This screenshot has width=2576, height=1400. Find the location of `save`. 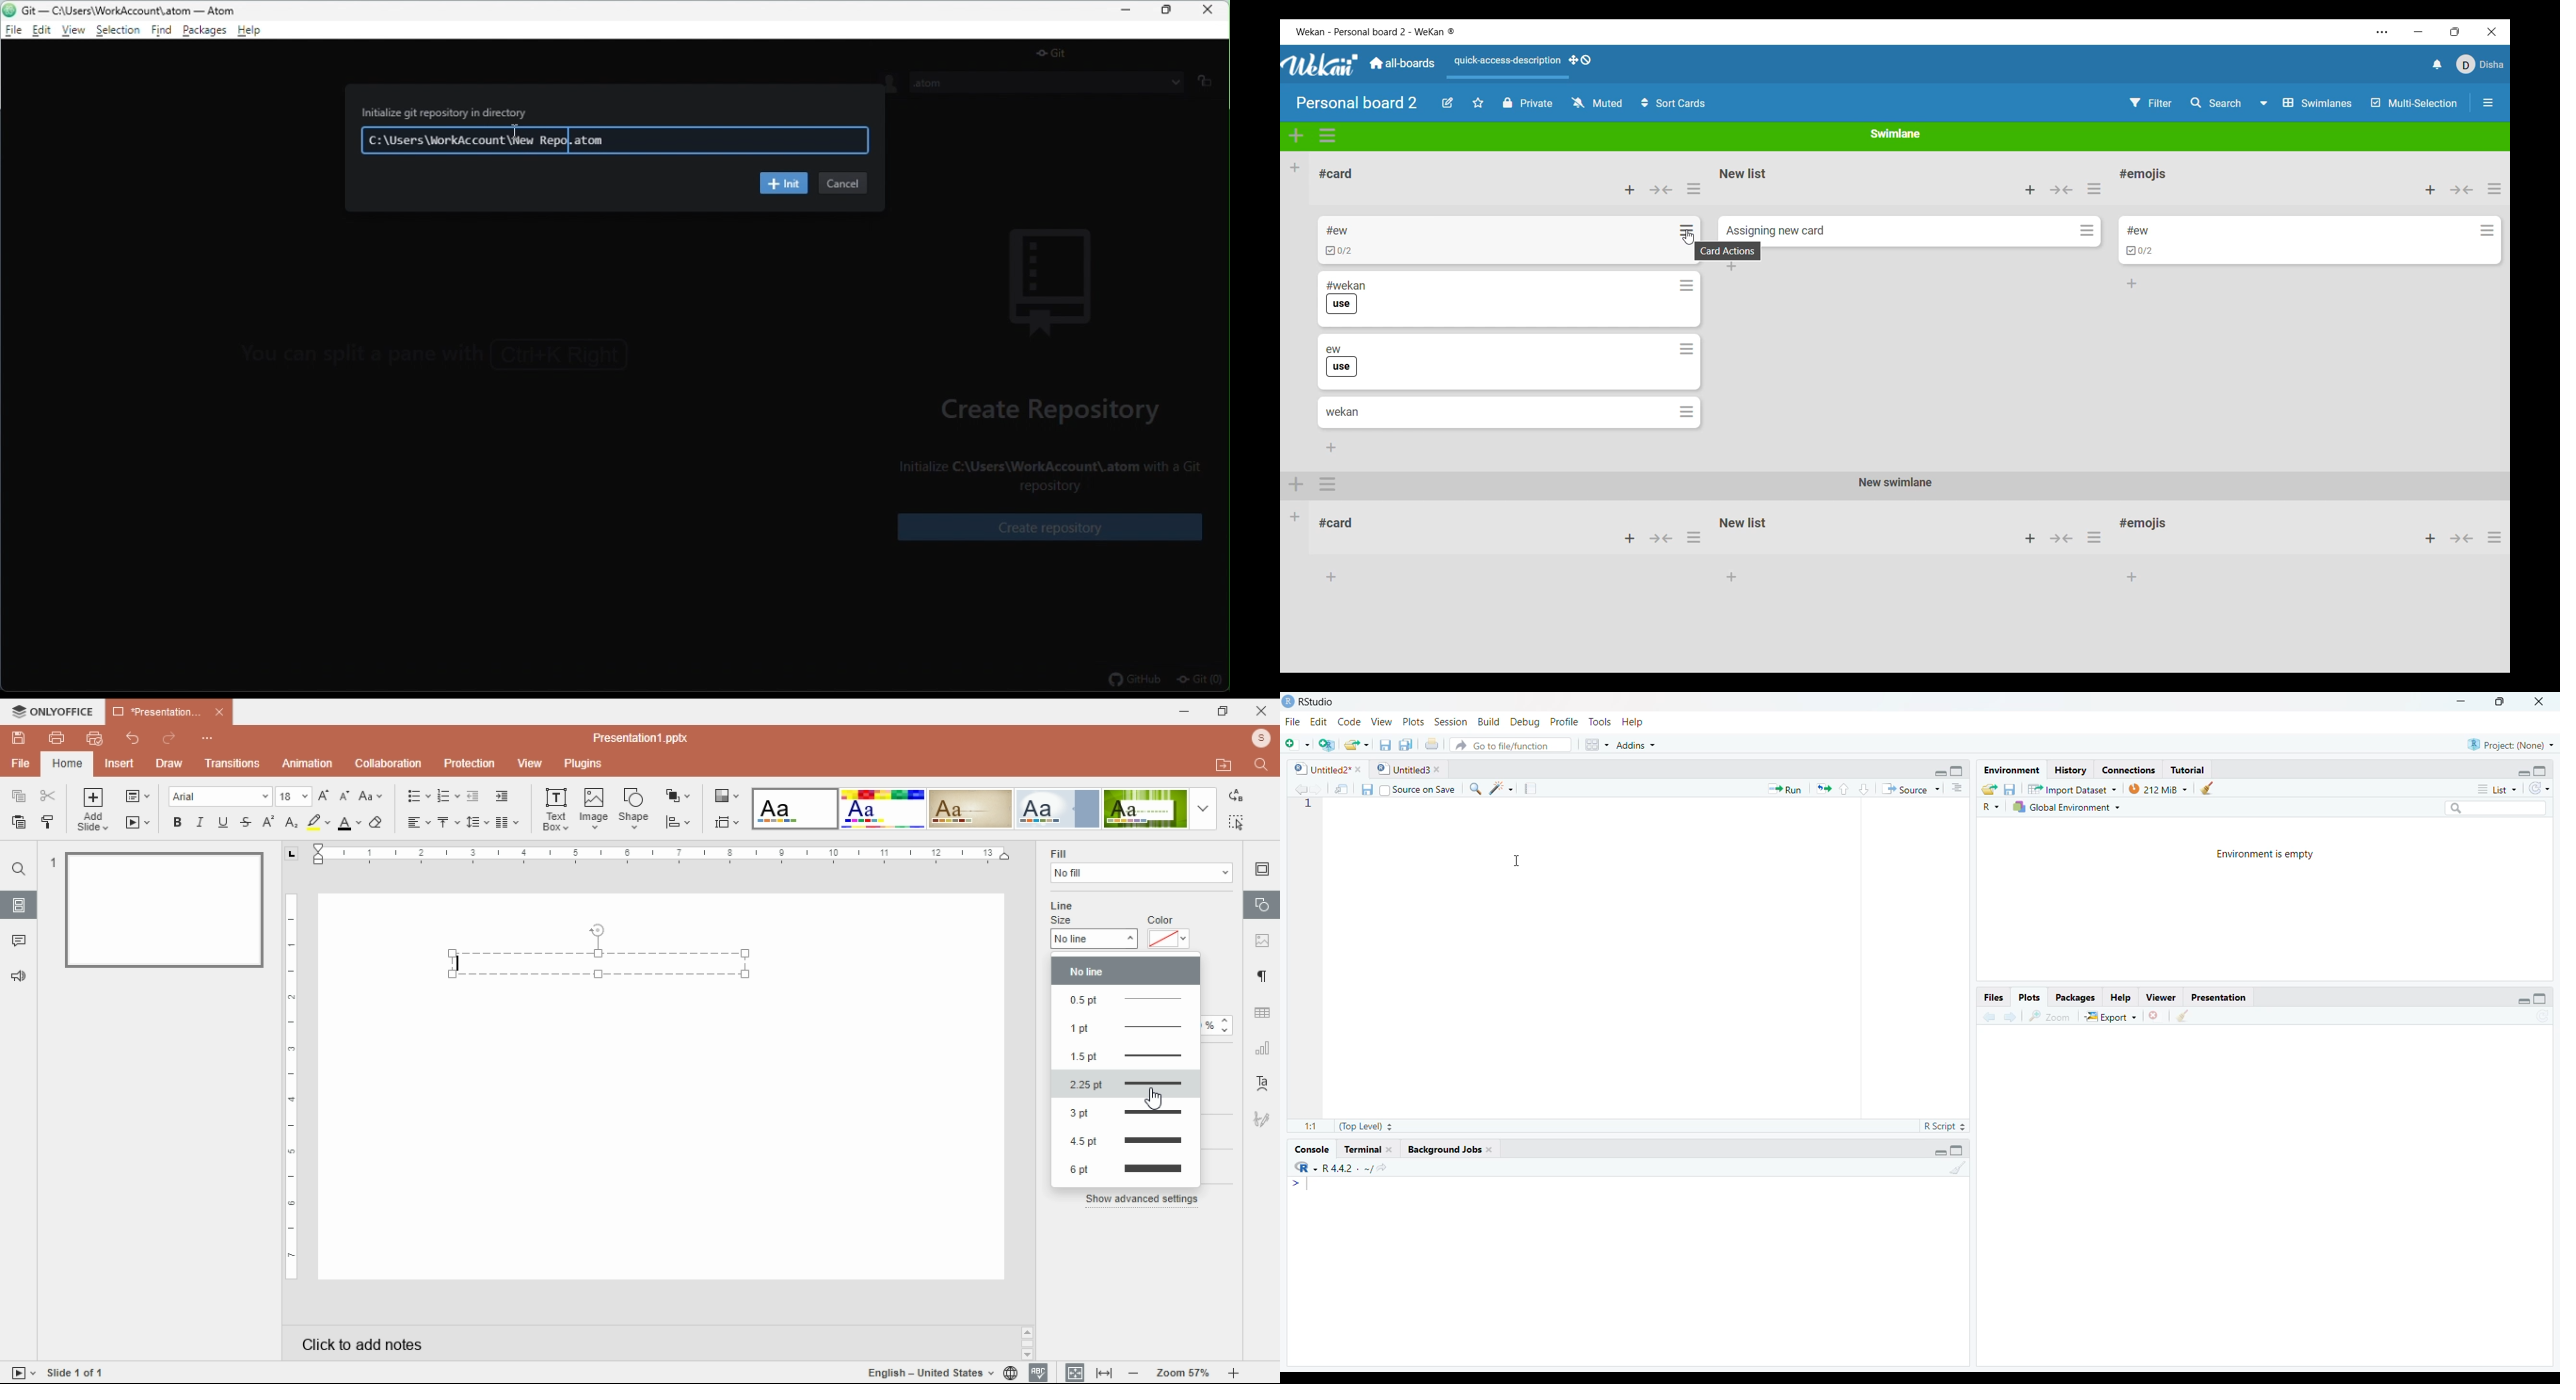

save is located at coordinates (2011, 789).